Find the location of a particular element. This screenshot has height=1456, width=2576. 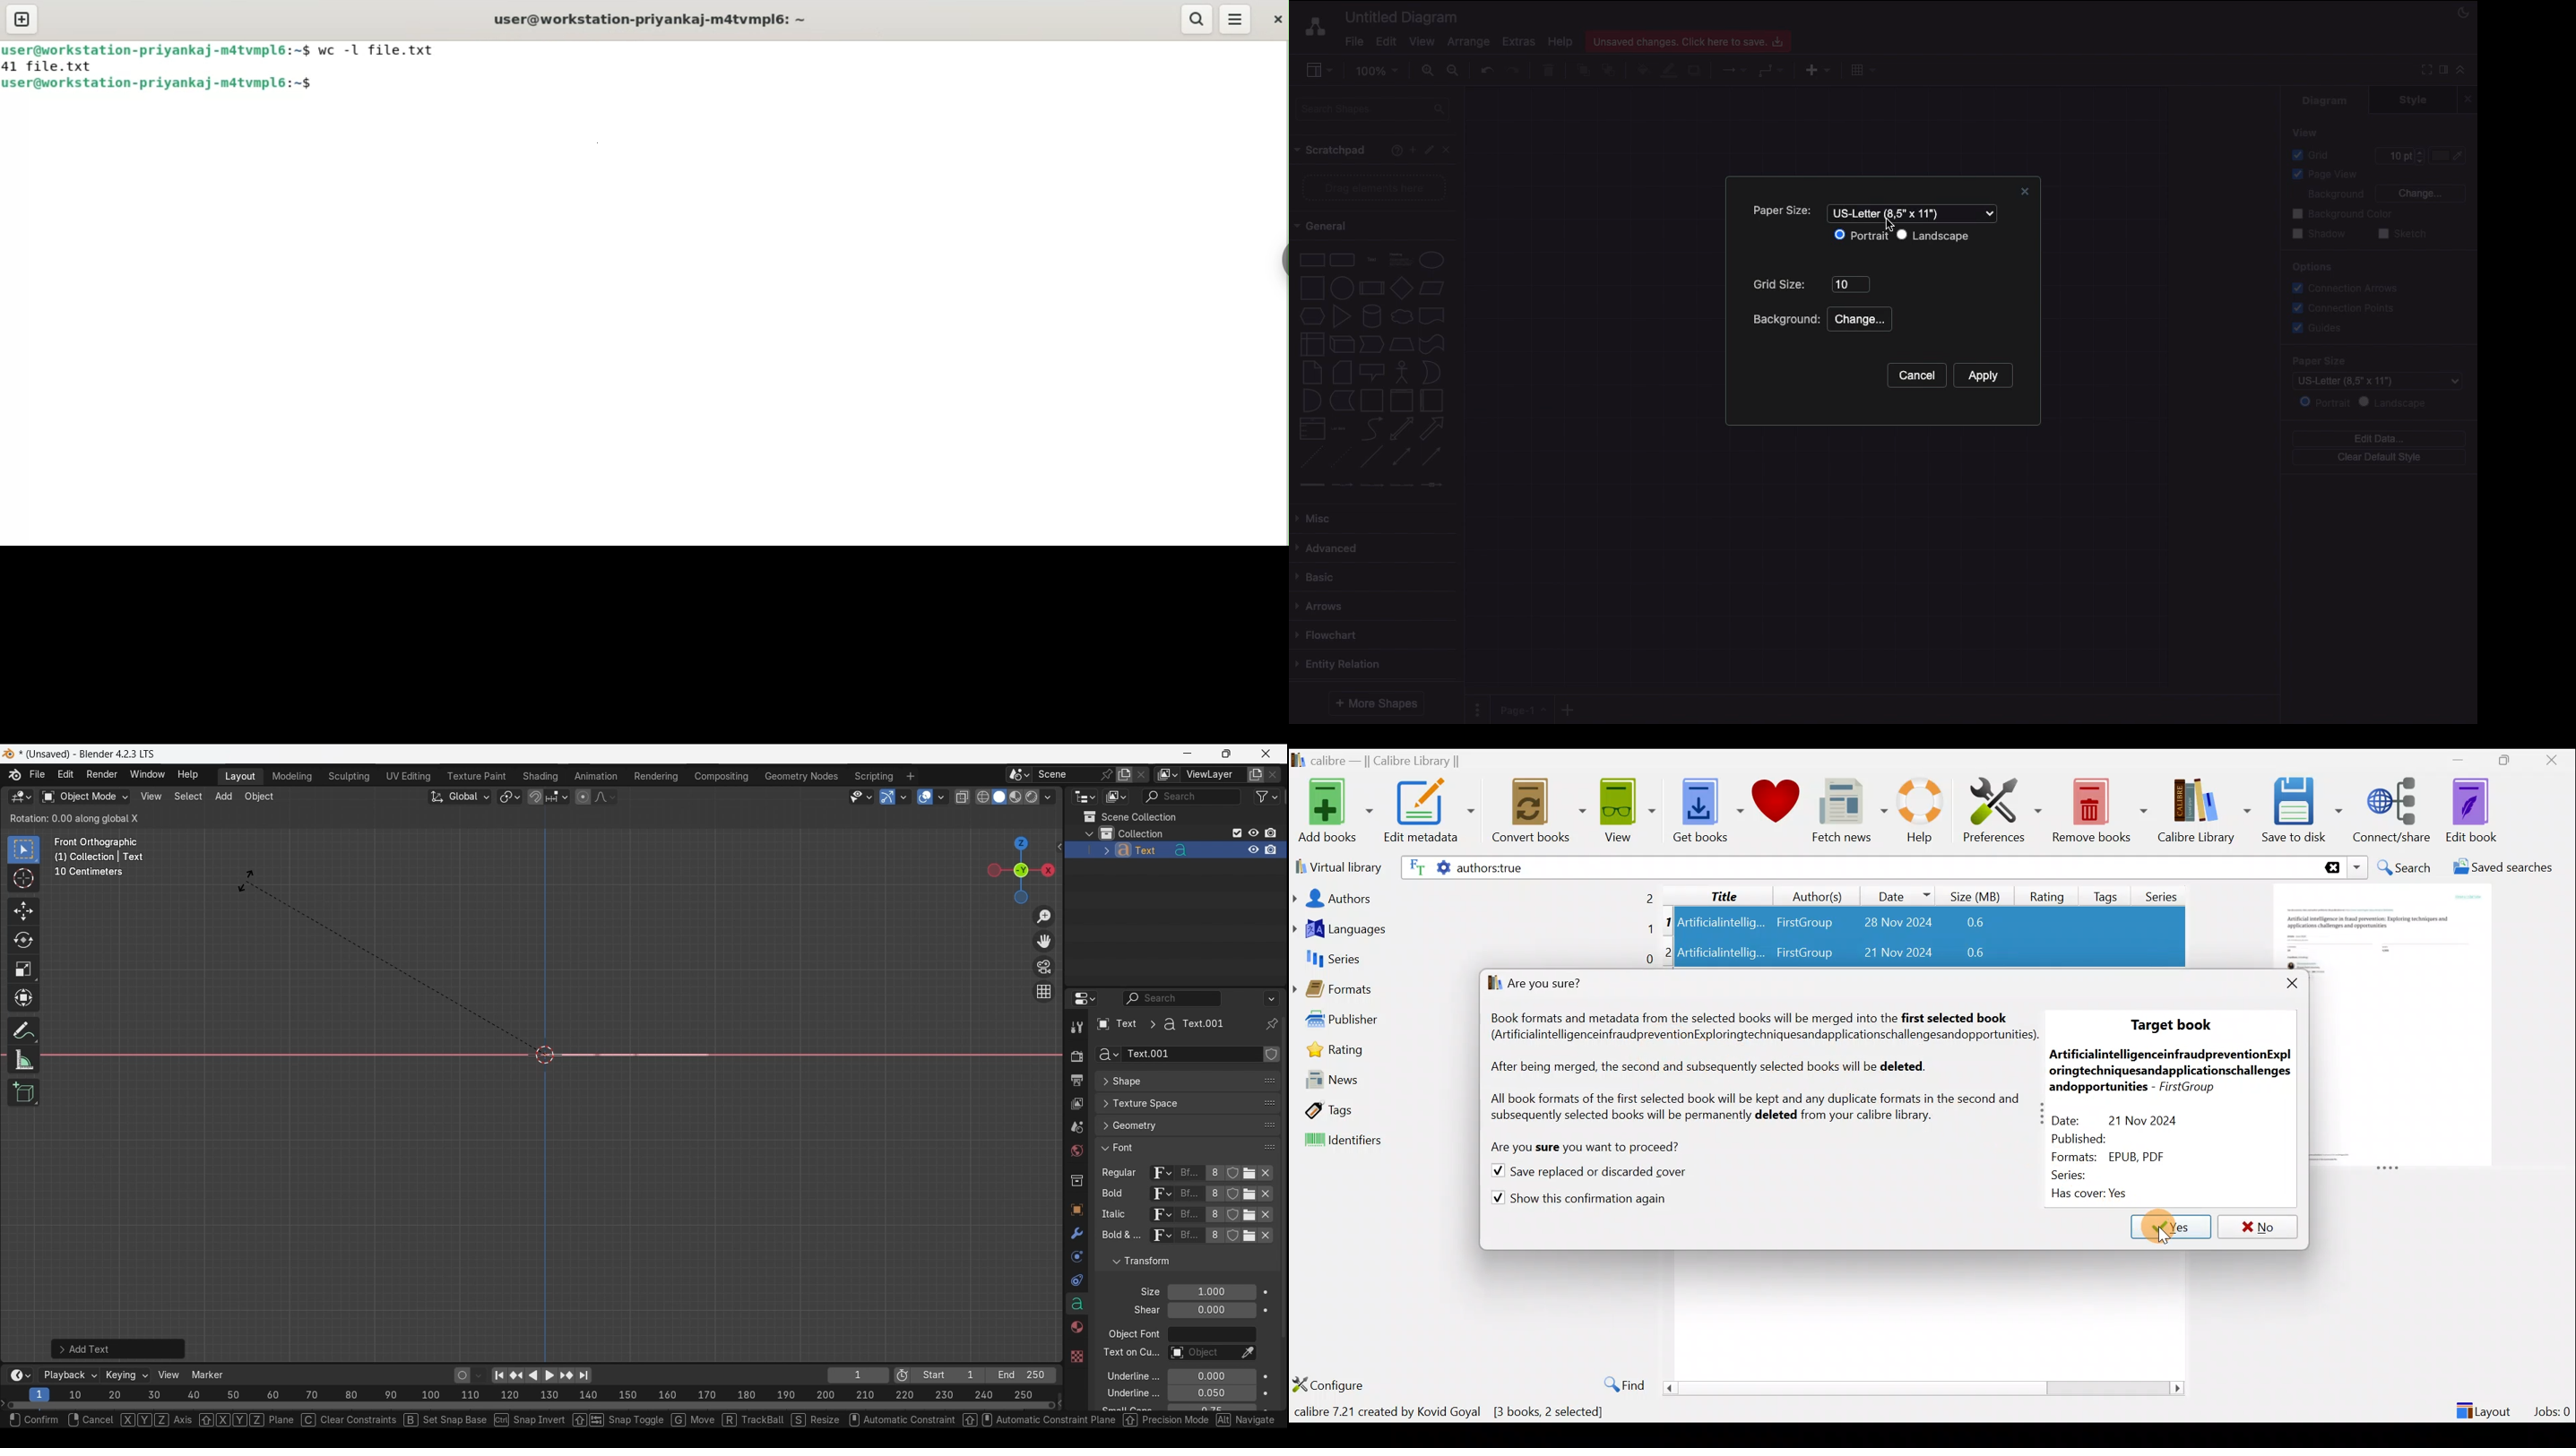

Name view layer is located at coordinates (1214, 775).